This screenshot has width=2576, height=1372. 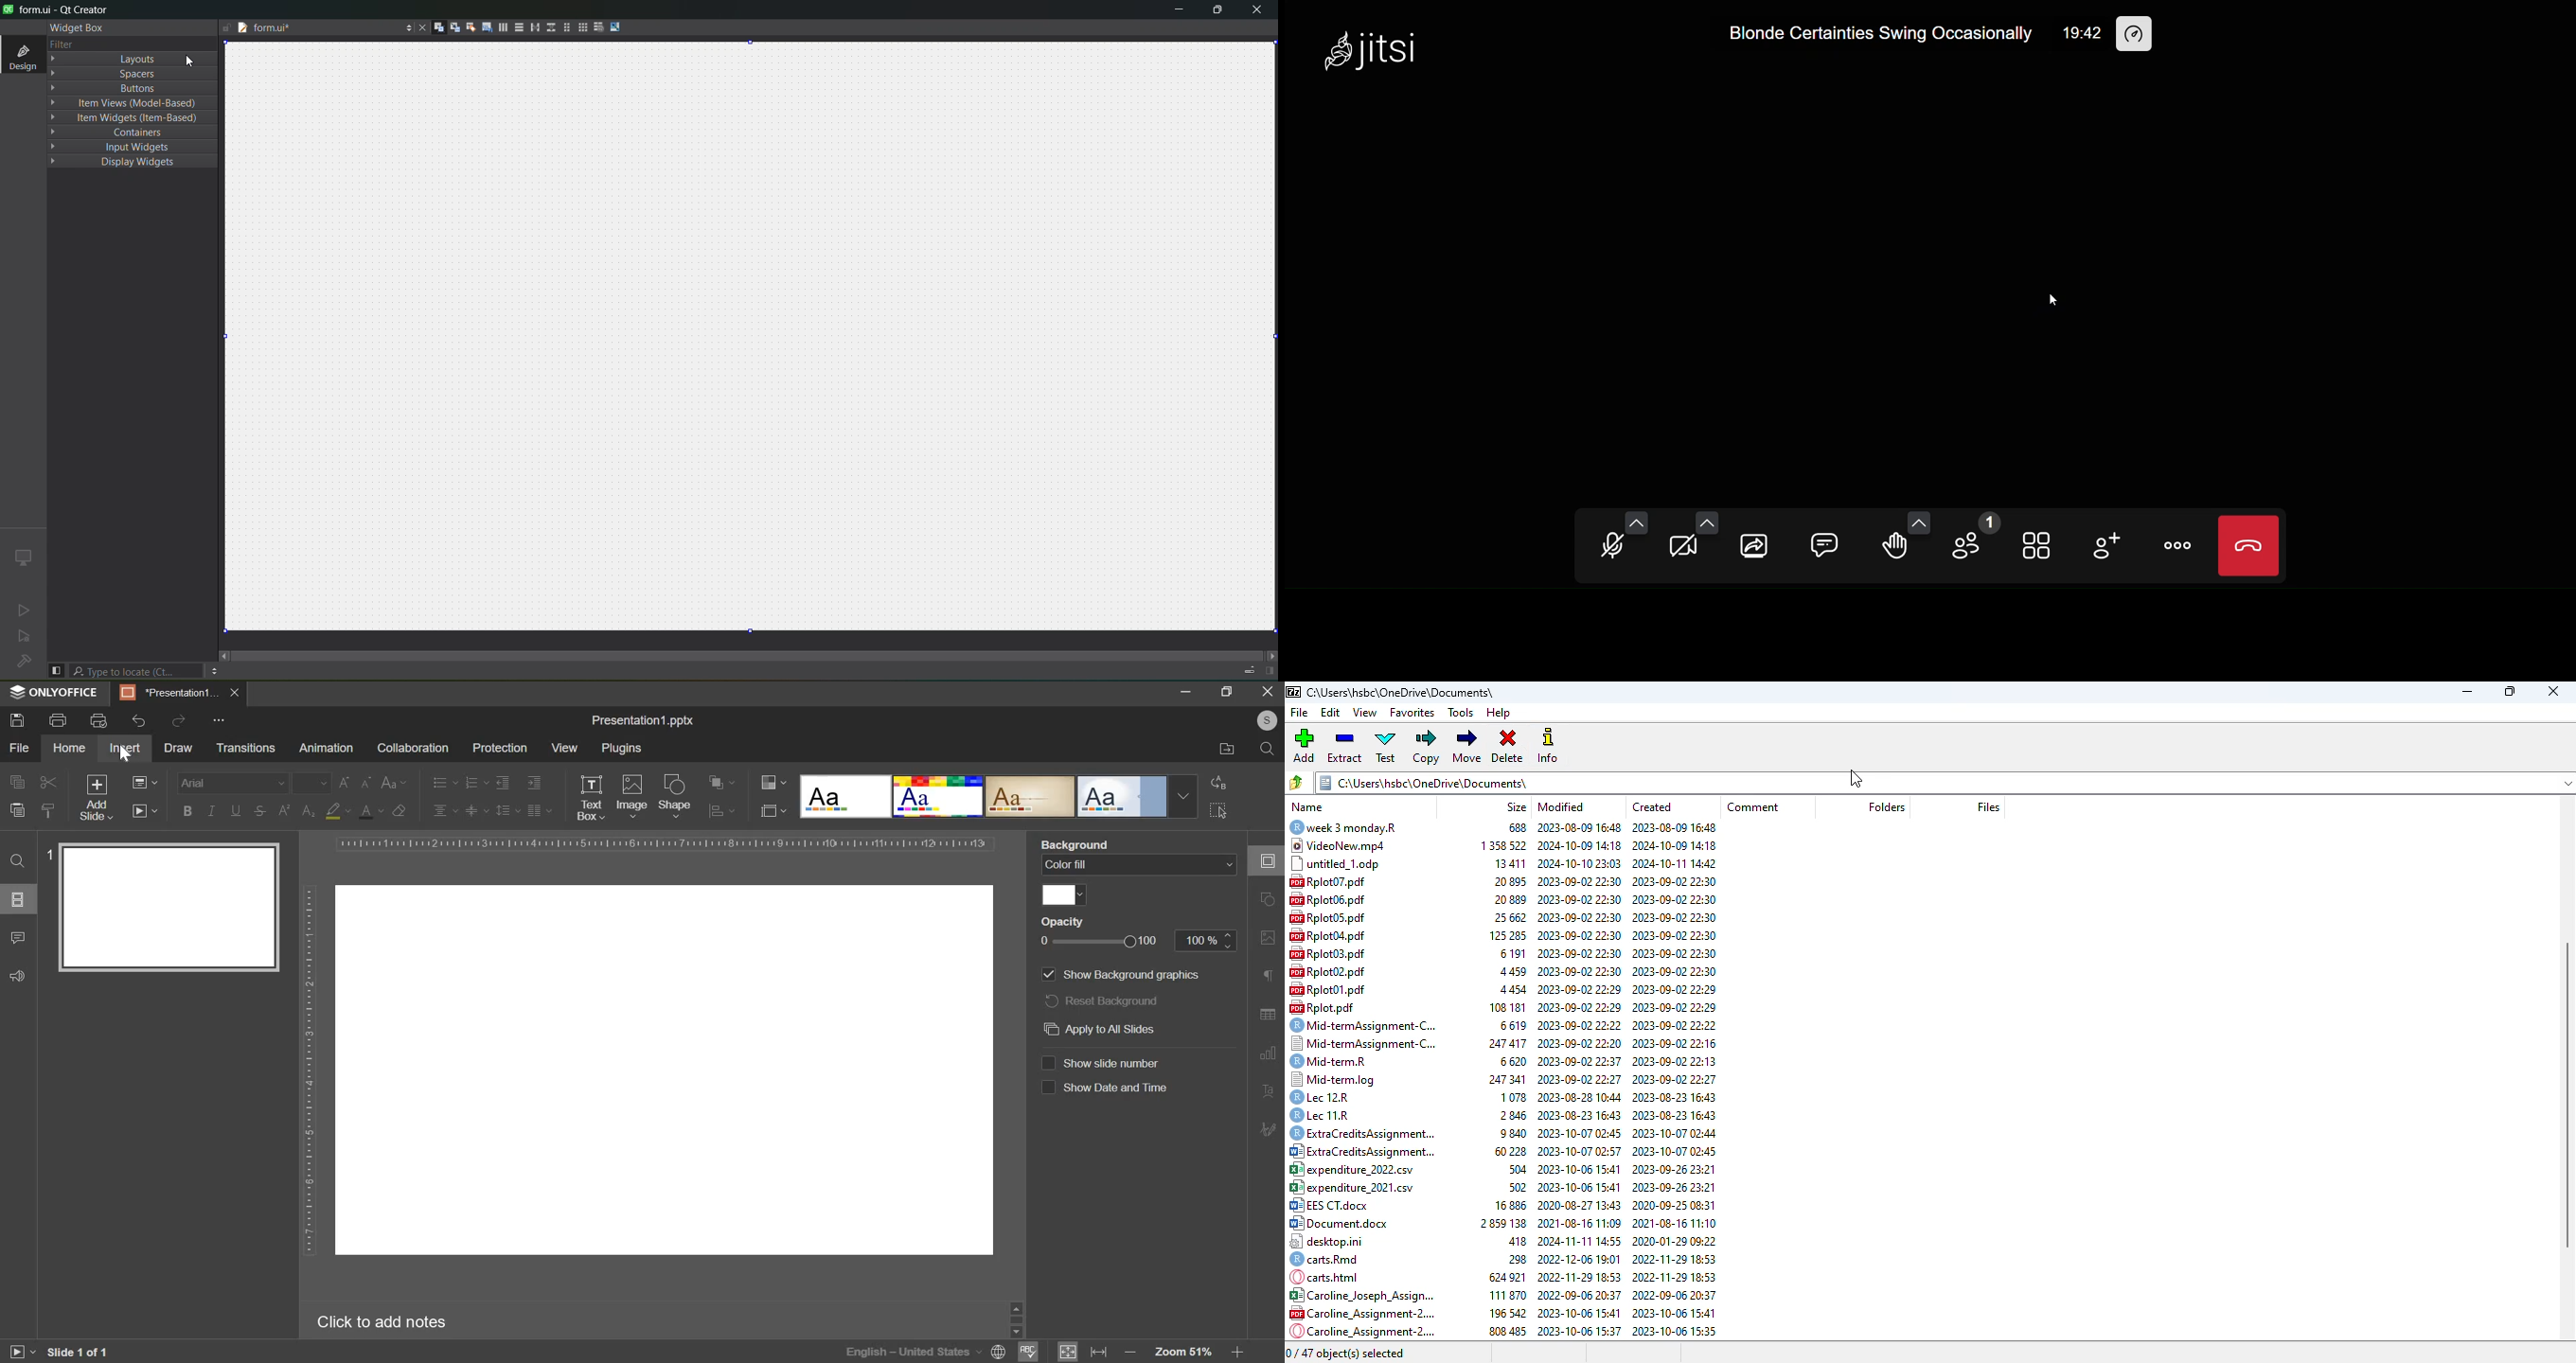 I want to click on strikethrough, so click(x=259, y=811).